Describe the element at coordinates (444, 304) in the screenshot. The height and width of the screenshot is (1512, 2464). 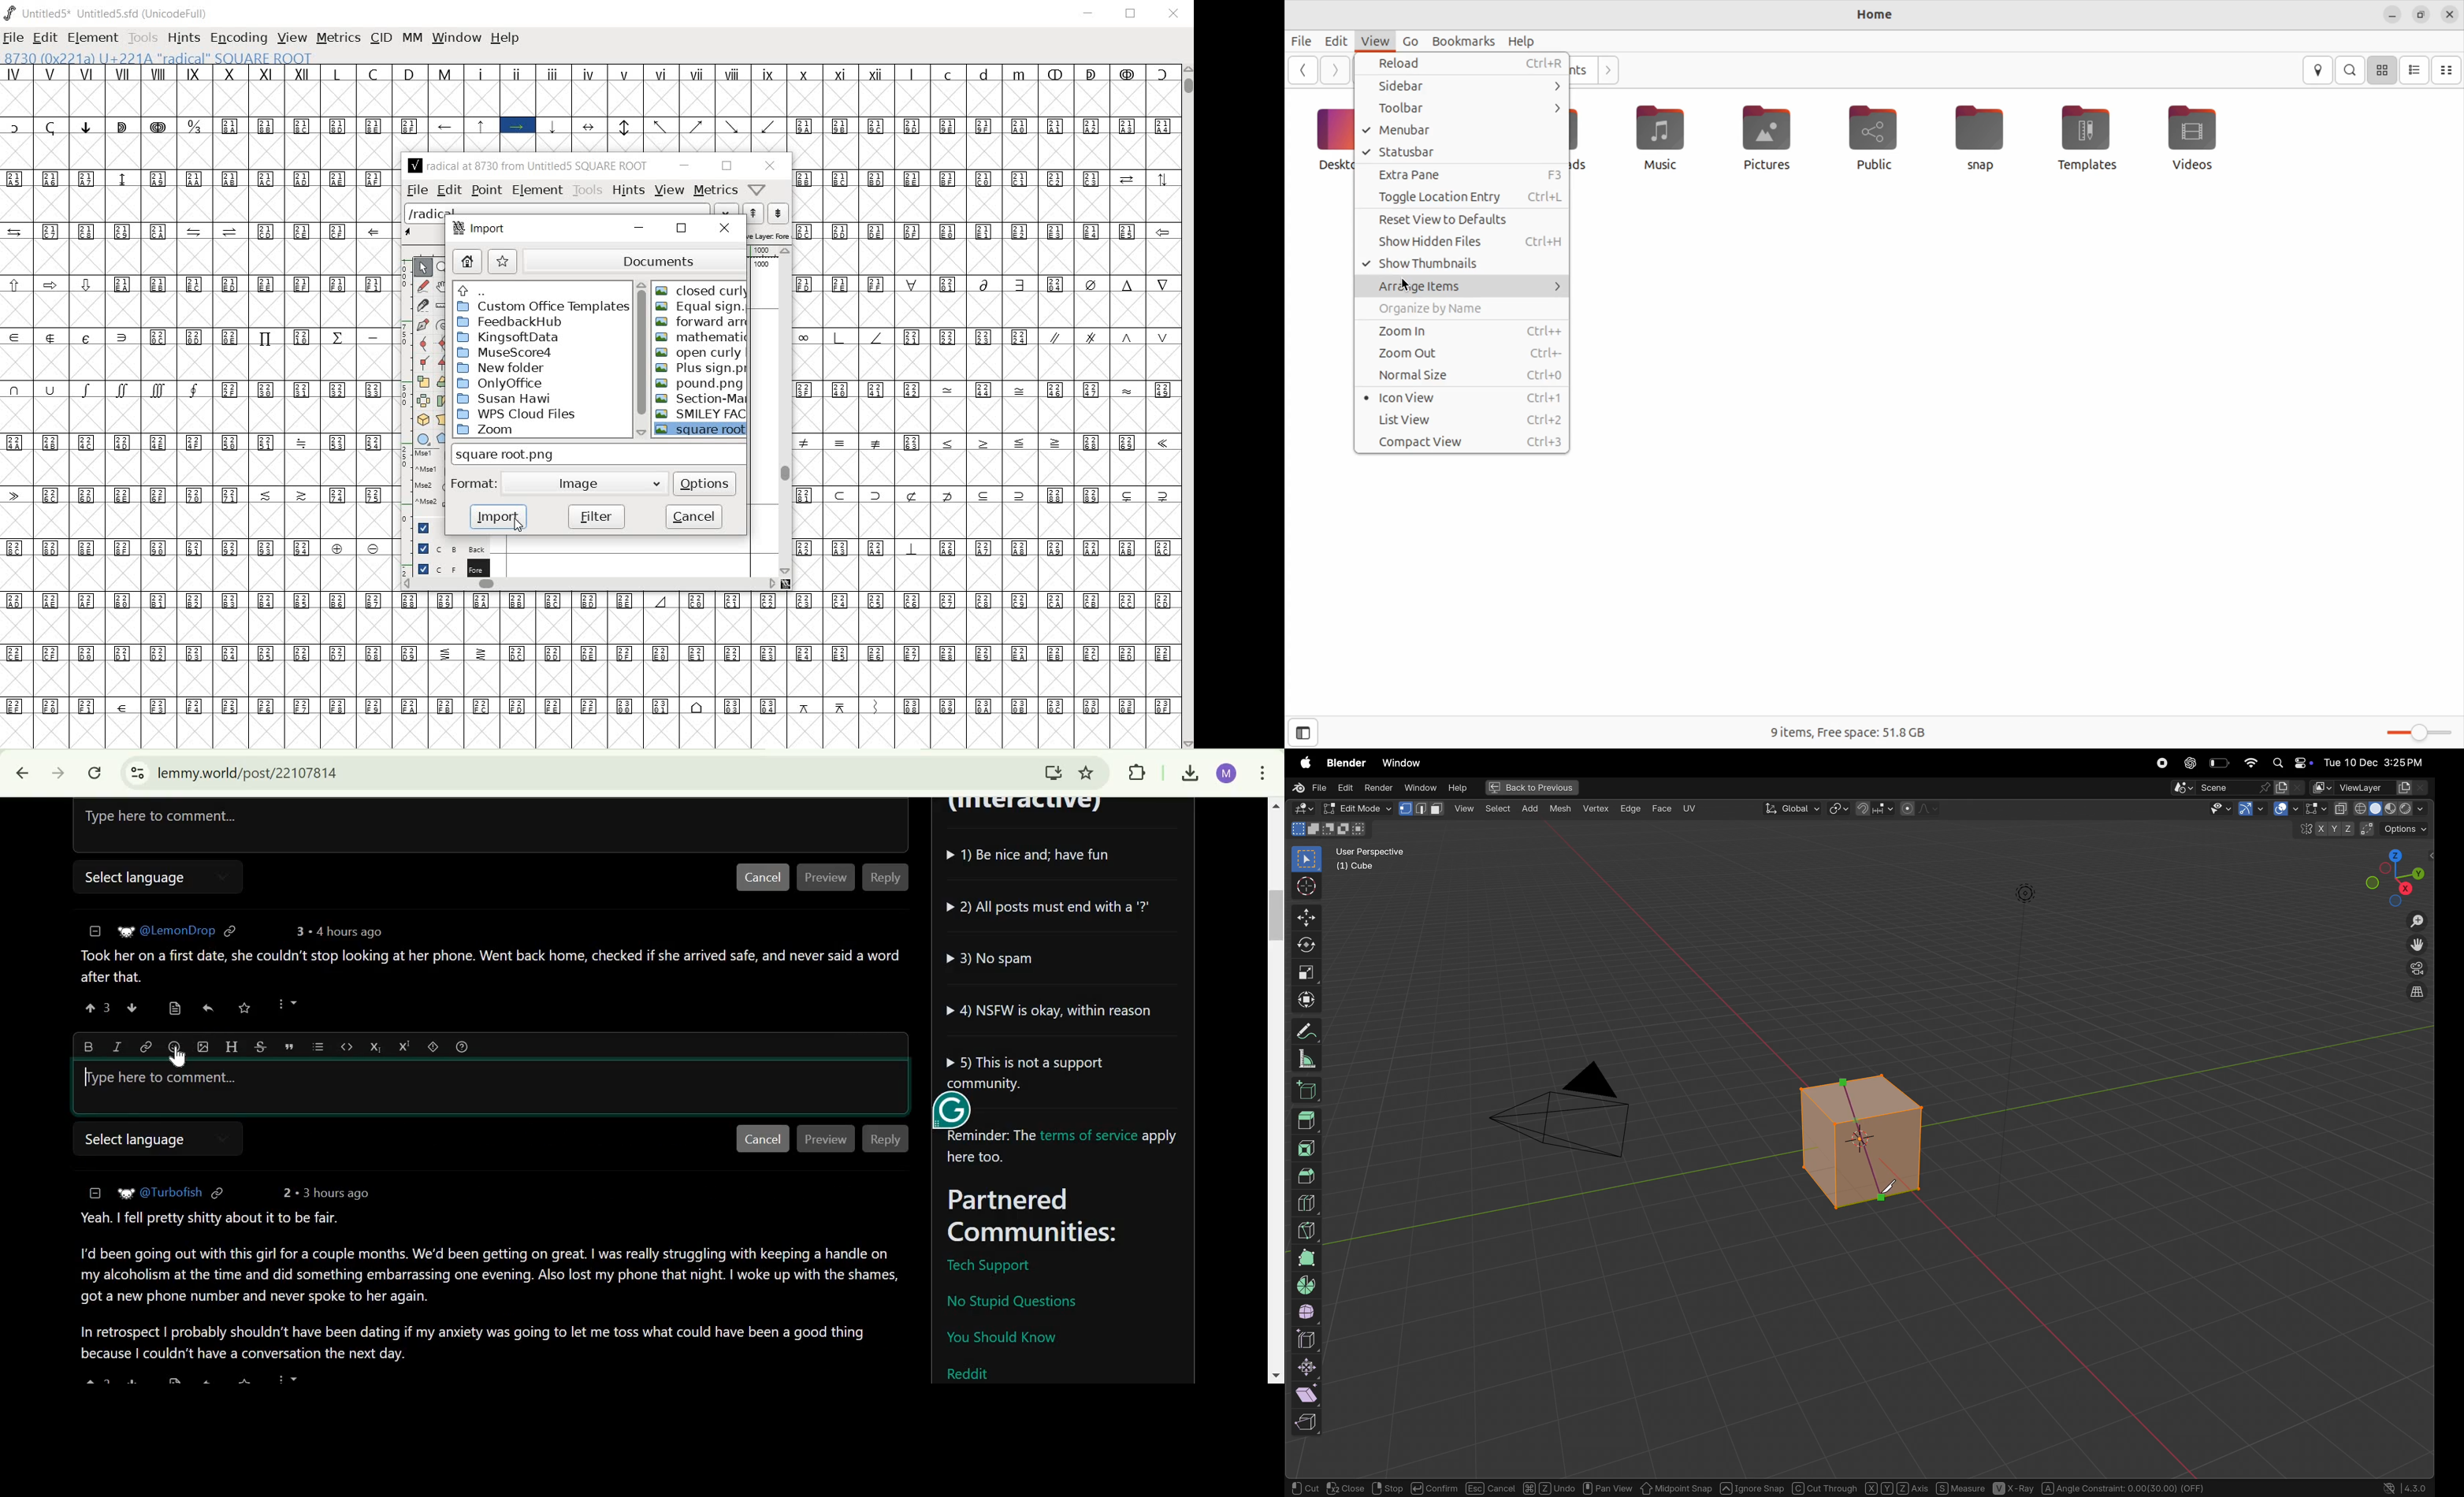
I see `measure a distance, angle between points` at that location.